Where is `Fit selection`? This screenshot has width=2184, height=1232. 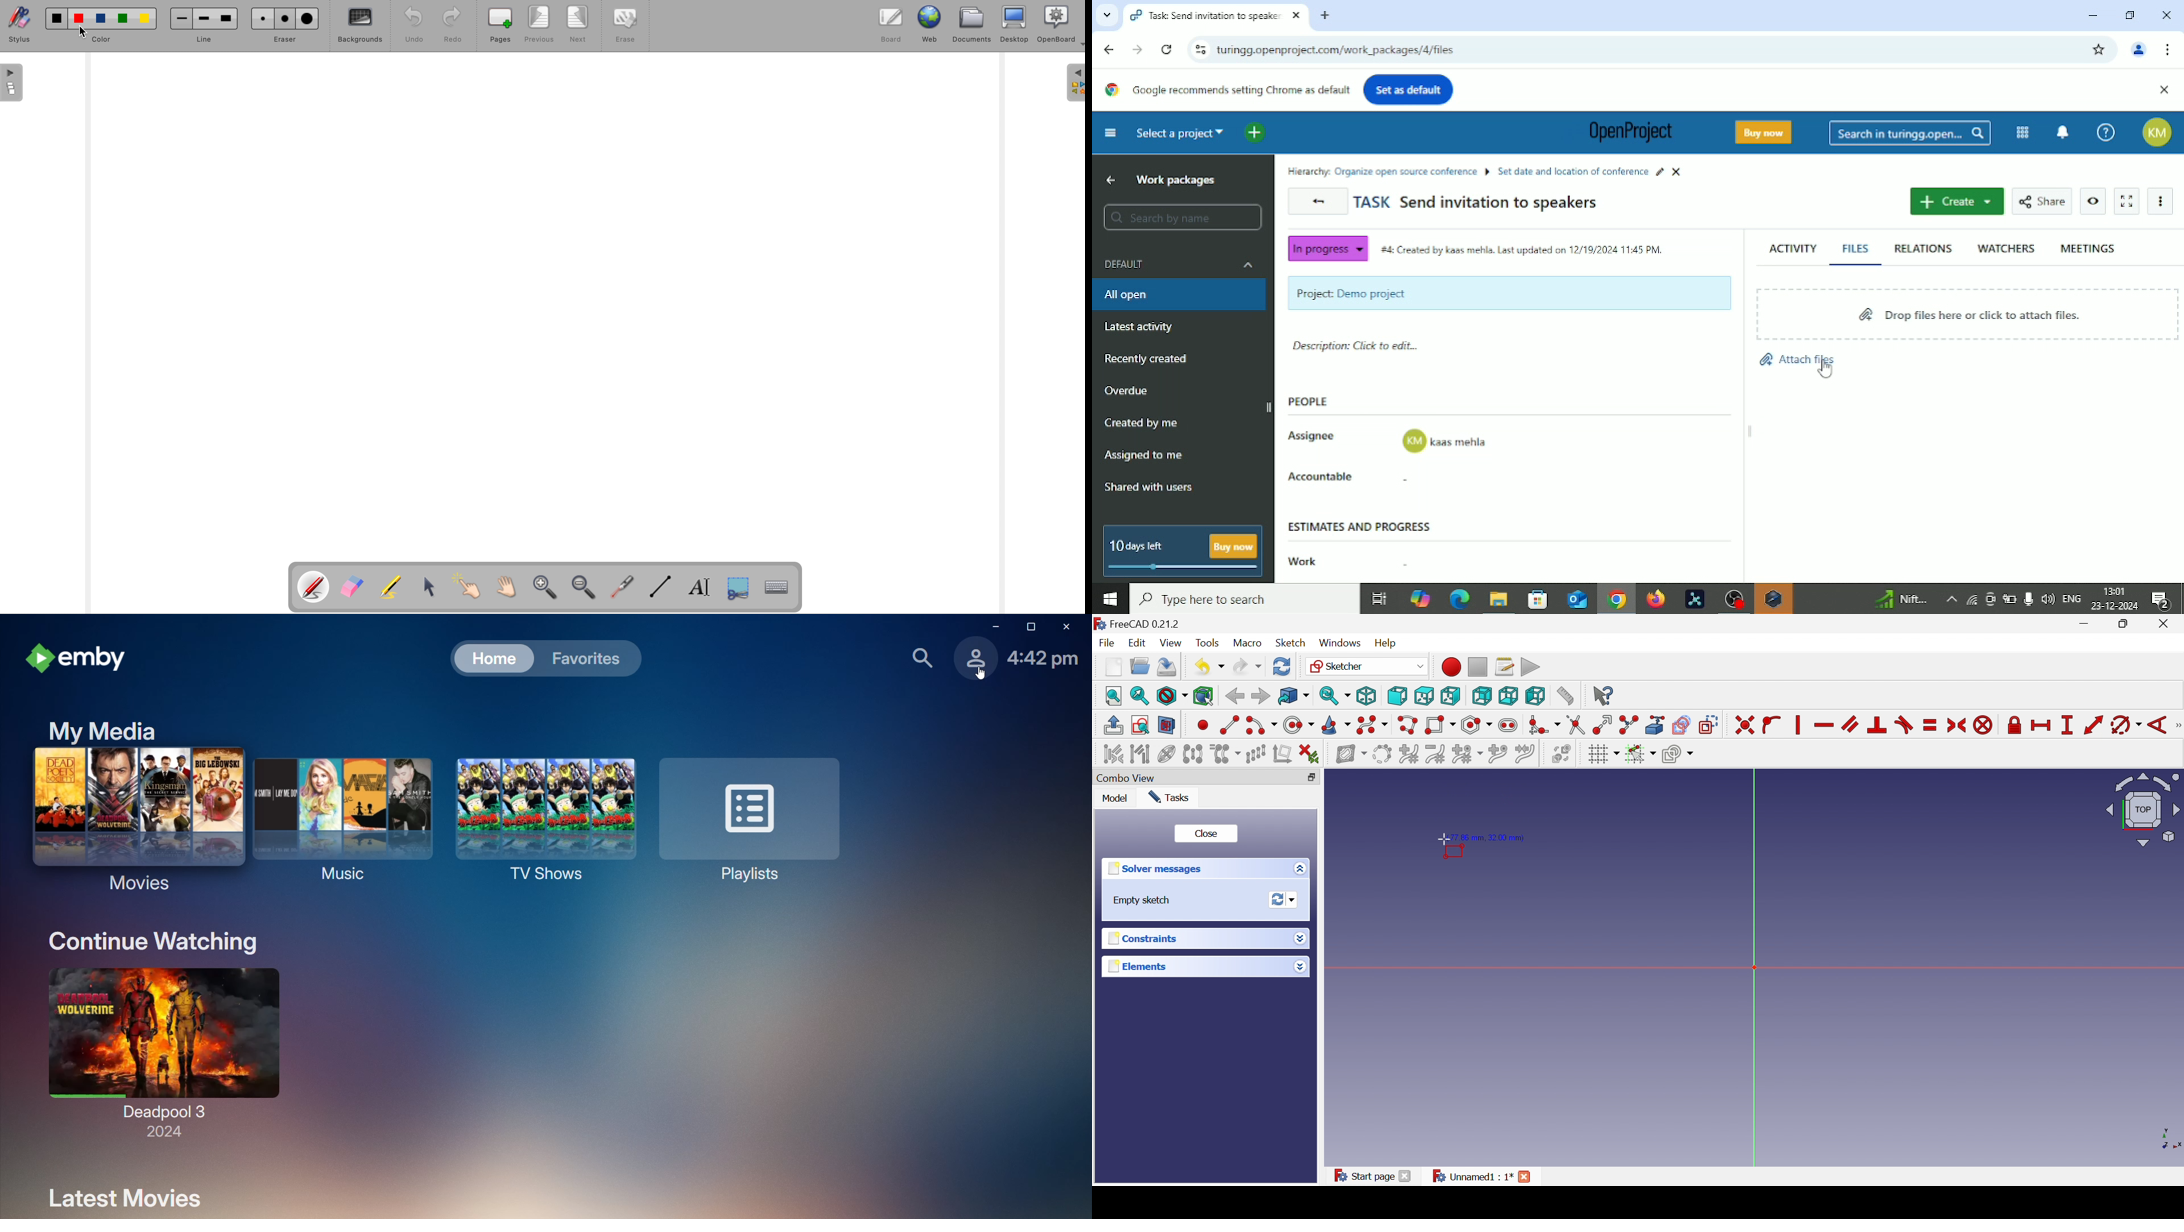
Fit selection is located at coordinates (1138, 696).